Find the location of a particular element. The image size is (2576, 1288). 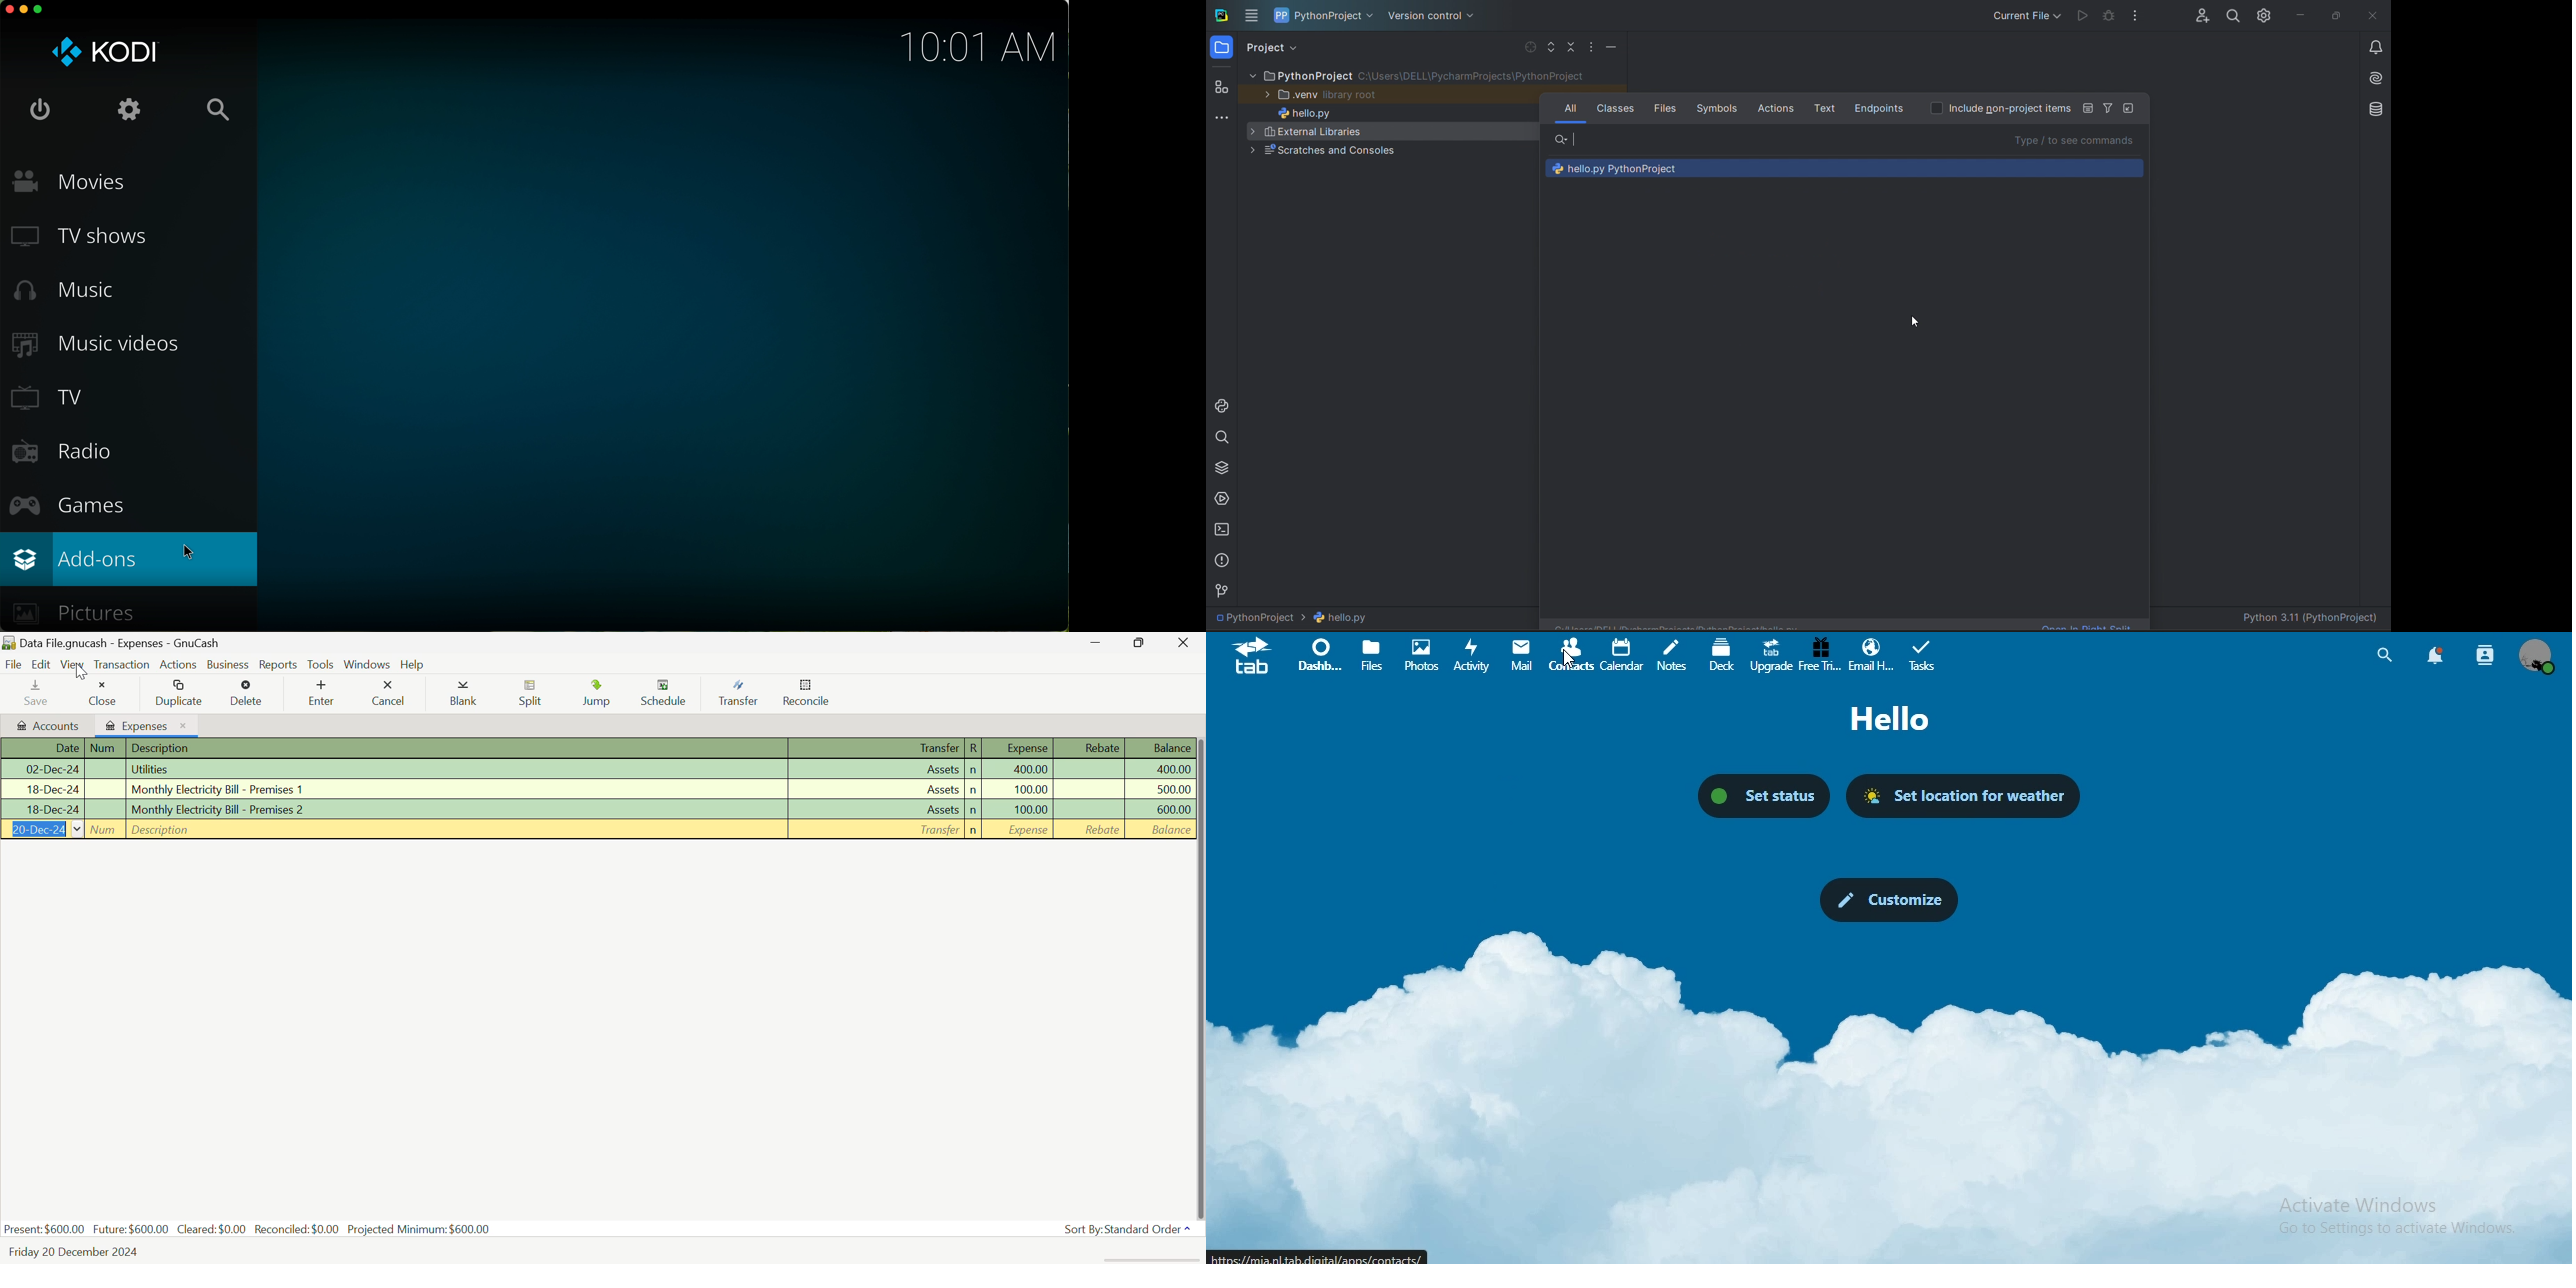

Balance is located at coordinates (1160, 830).